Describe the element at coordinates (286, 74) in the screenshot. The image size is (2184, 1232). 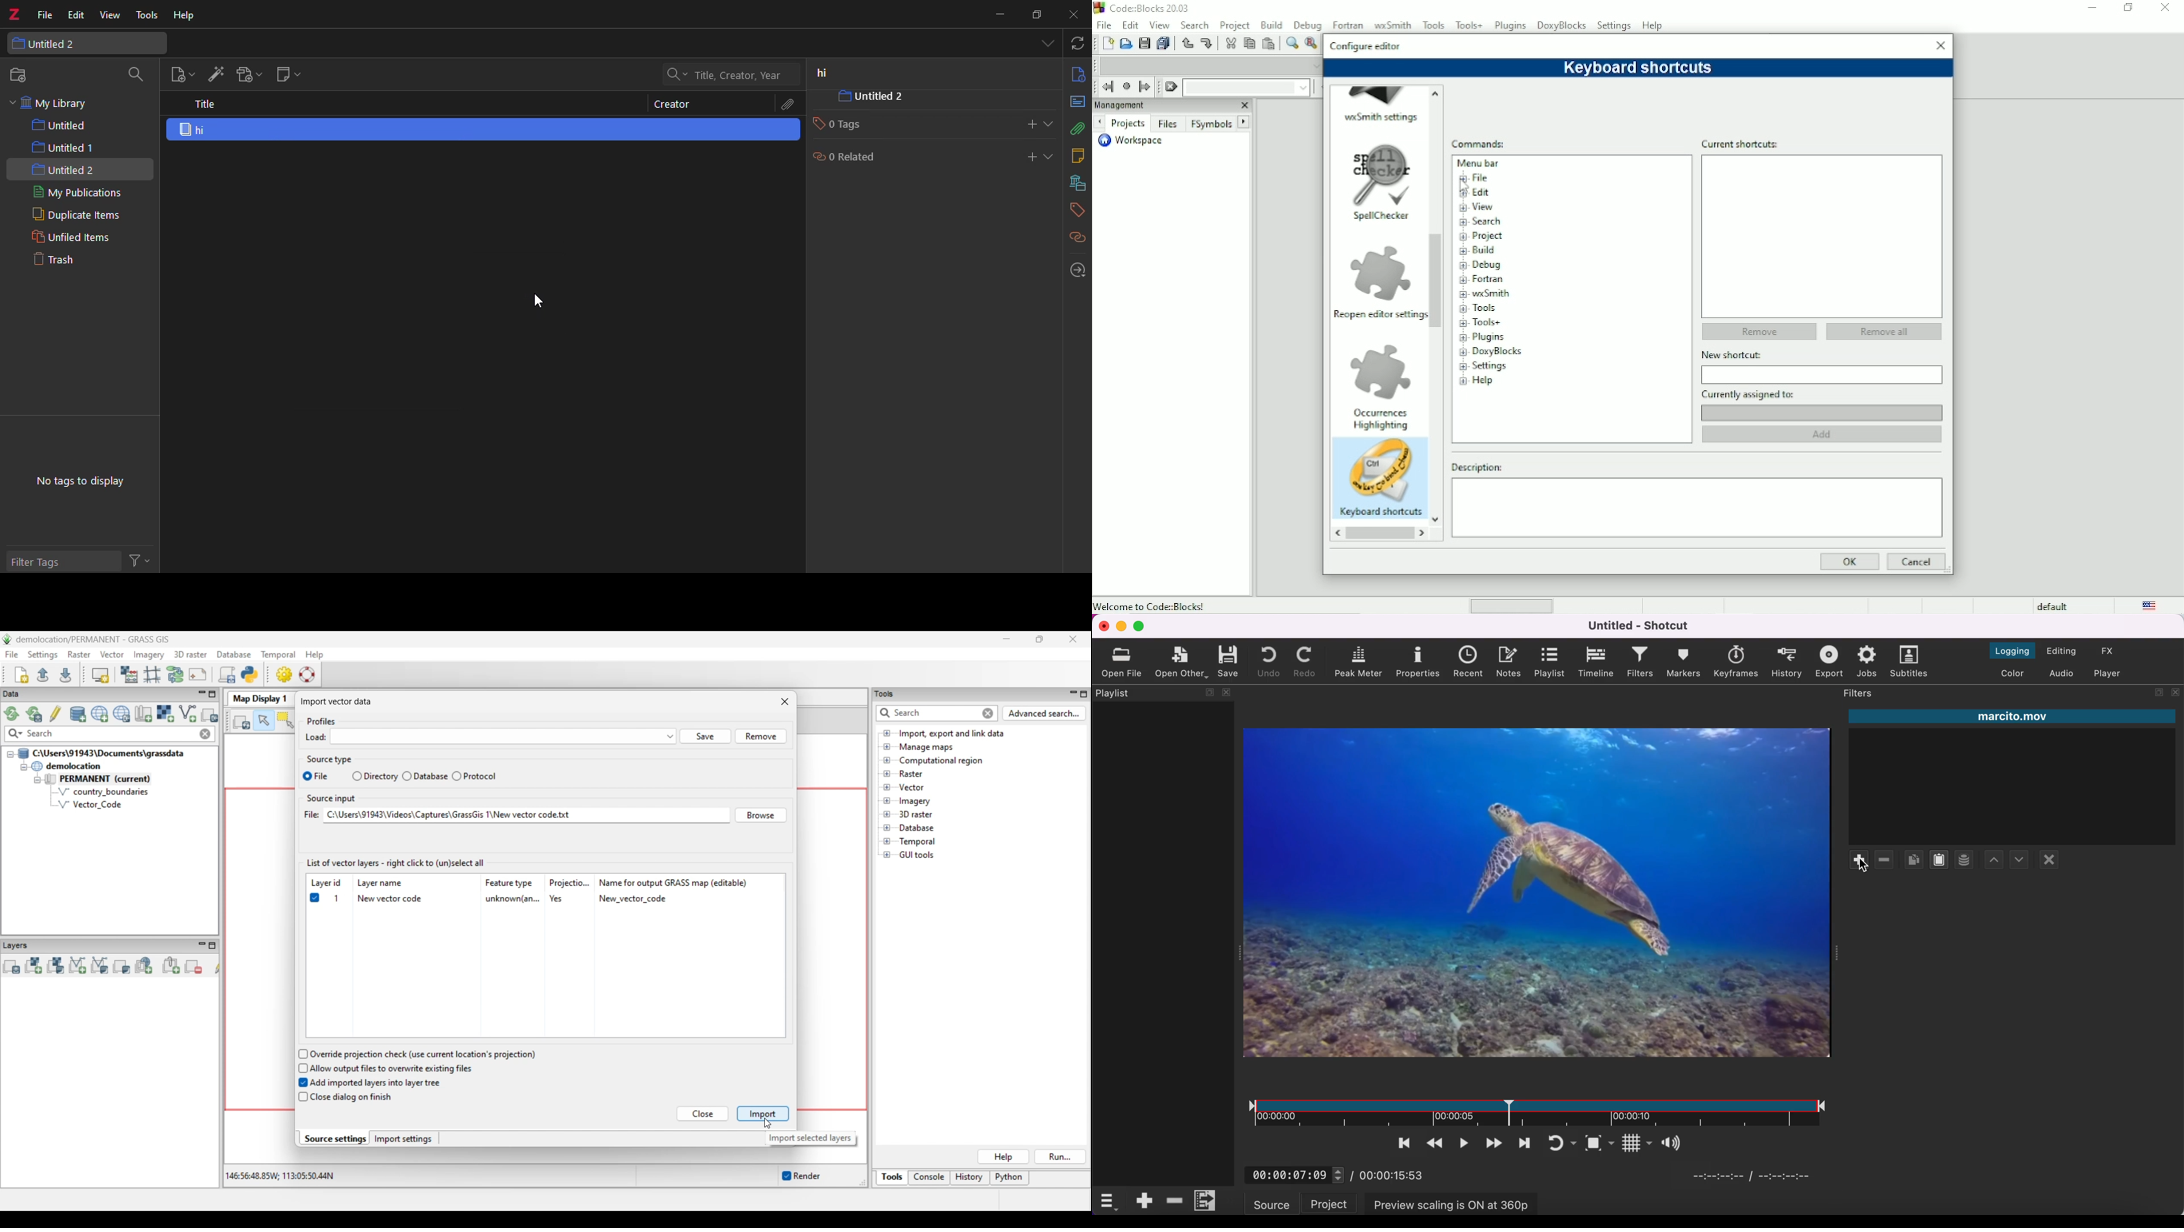
I see `new note` at that location.